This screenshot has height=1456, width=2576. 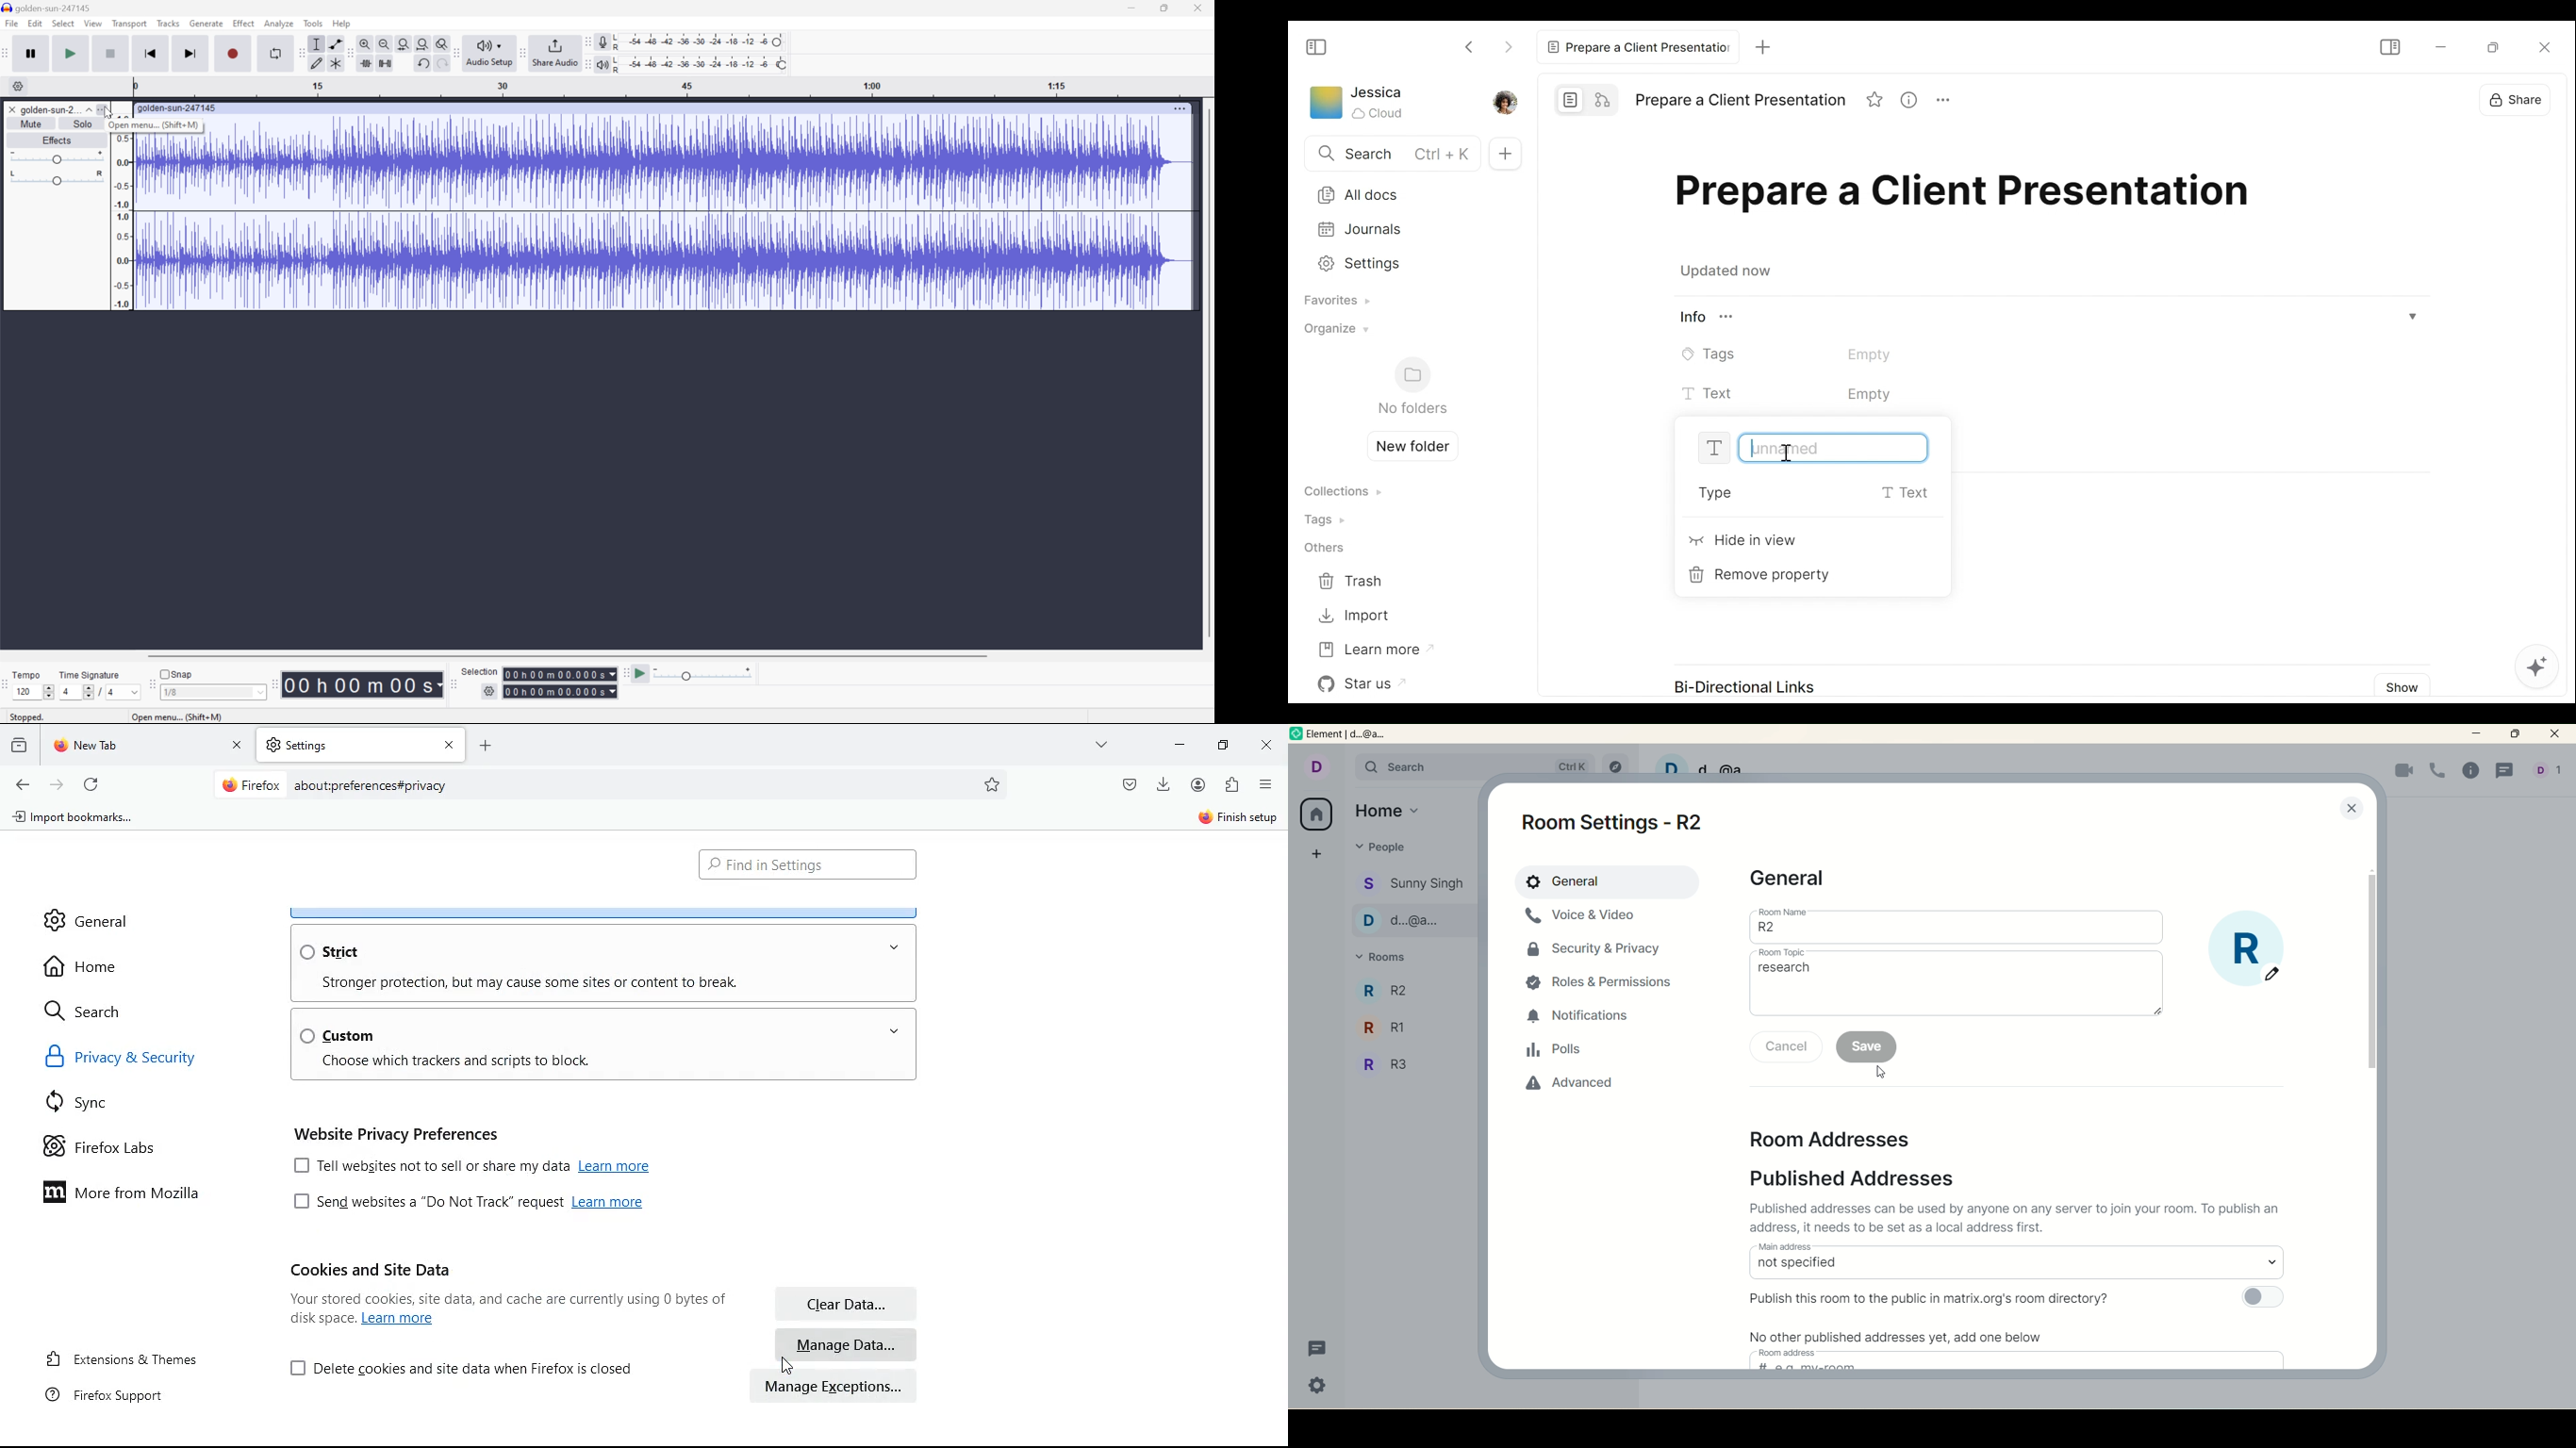 I want to click on Settings, so click(x=1397, y=233).